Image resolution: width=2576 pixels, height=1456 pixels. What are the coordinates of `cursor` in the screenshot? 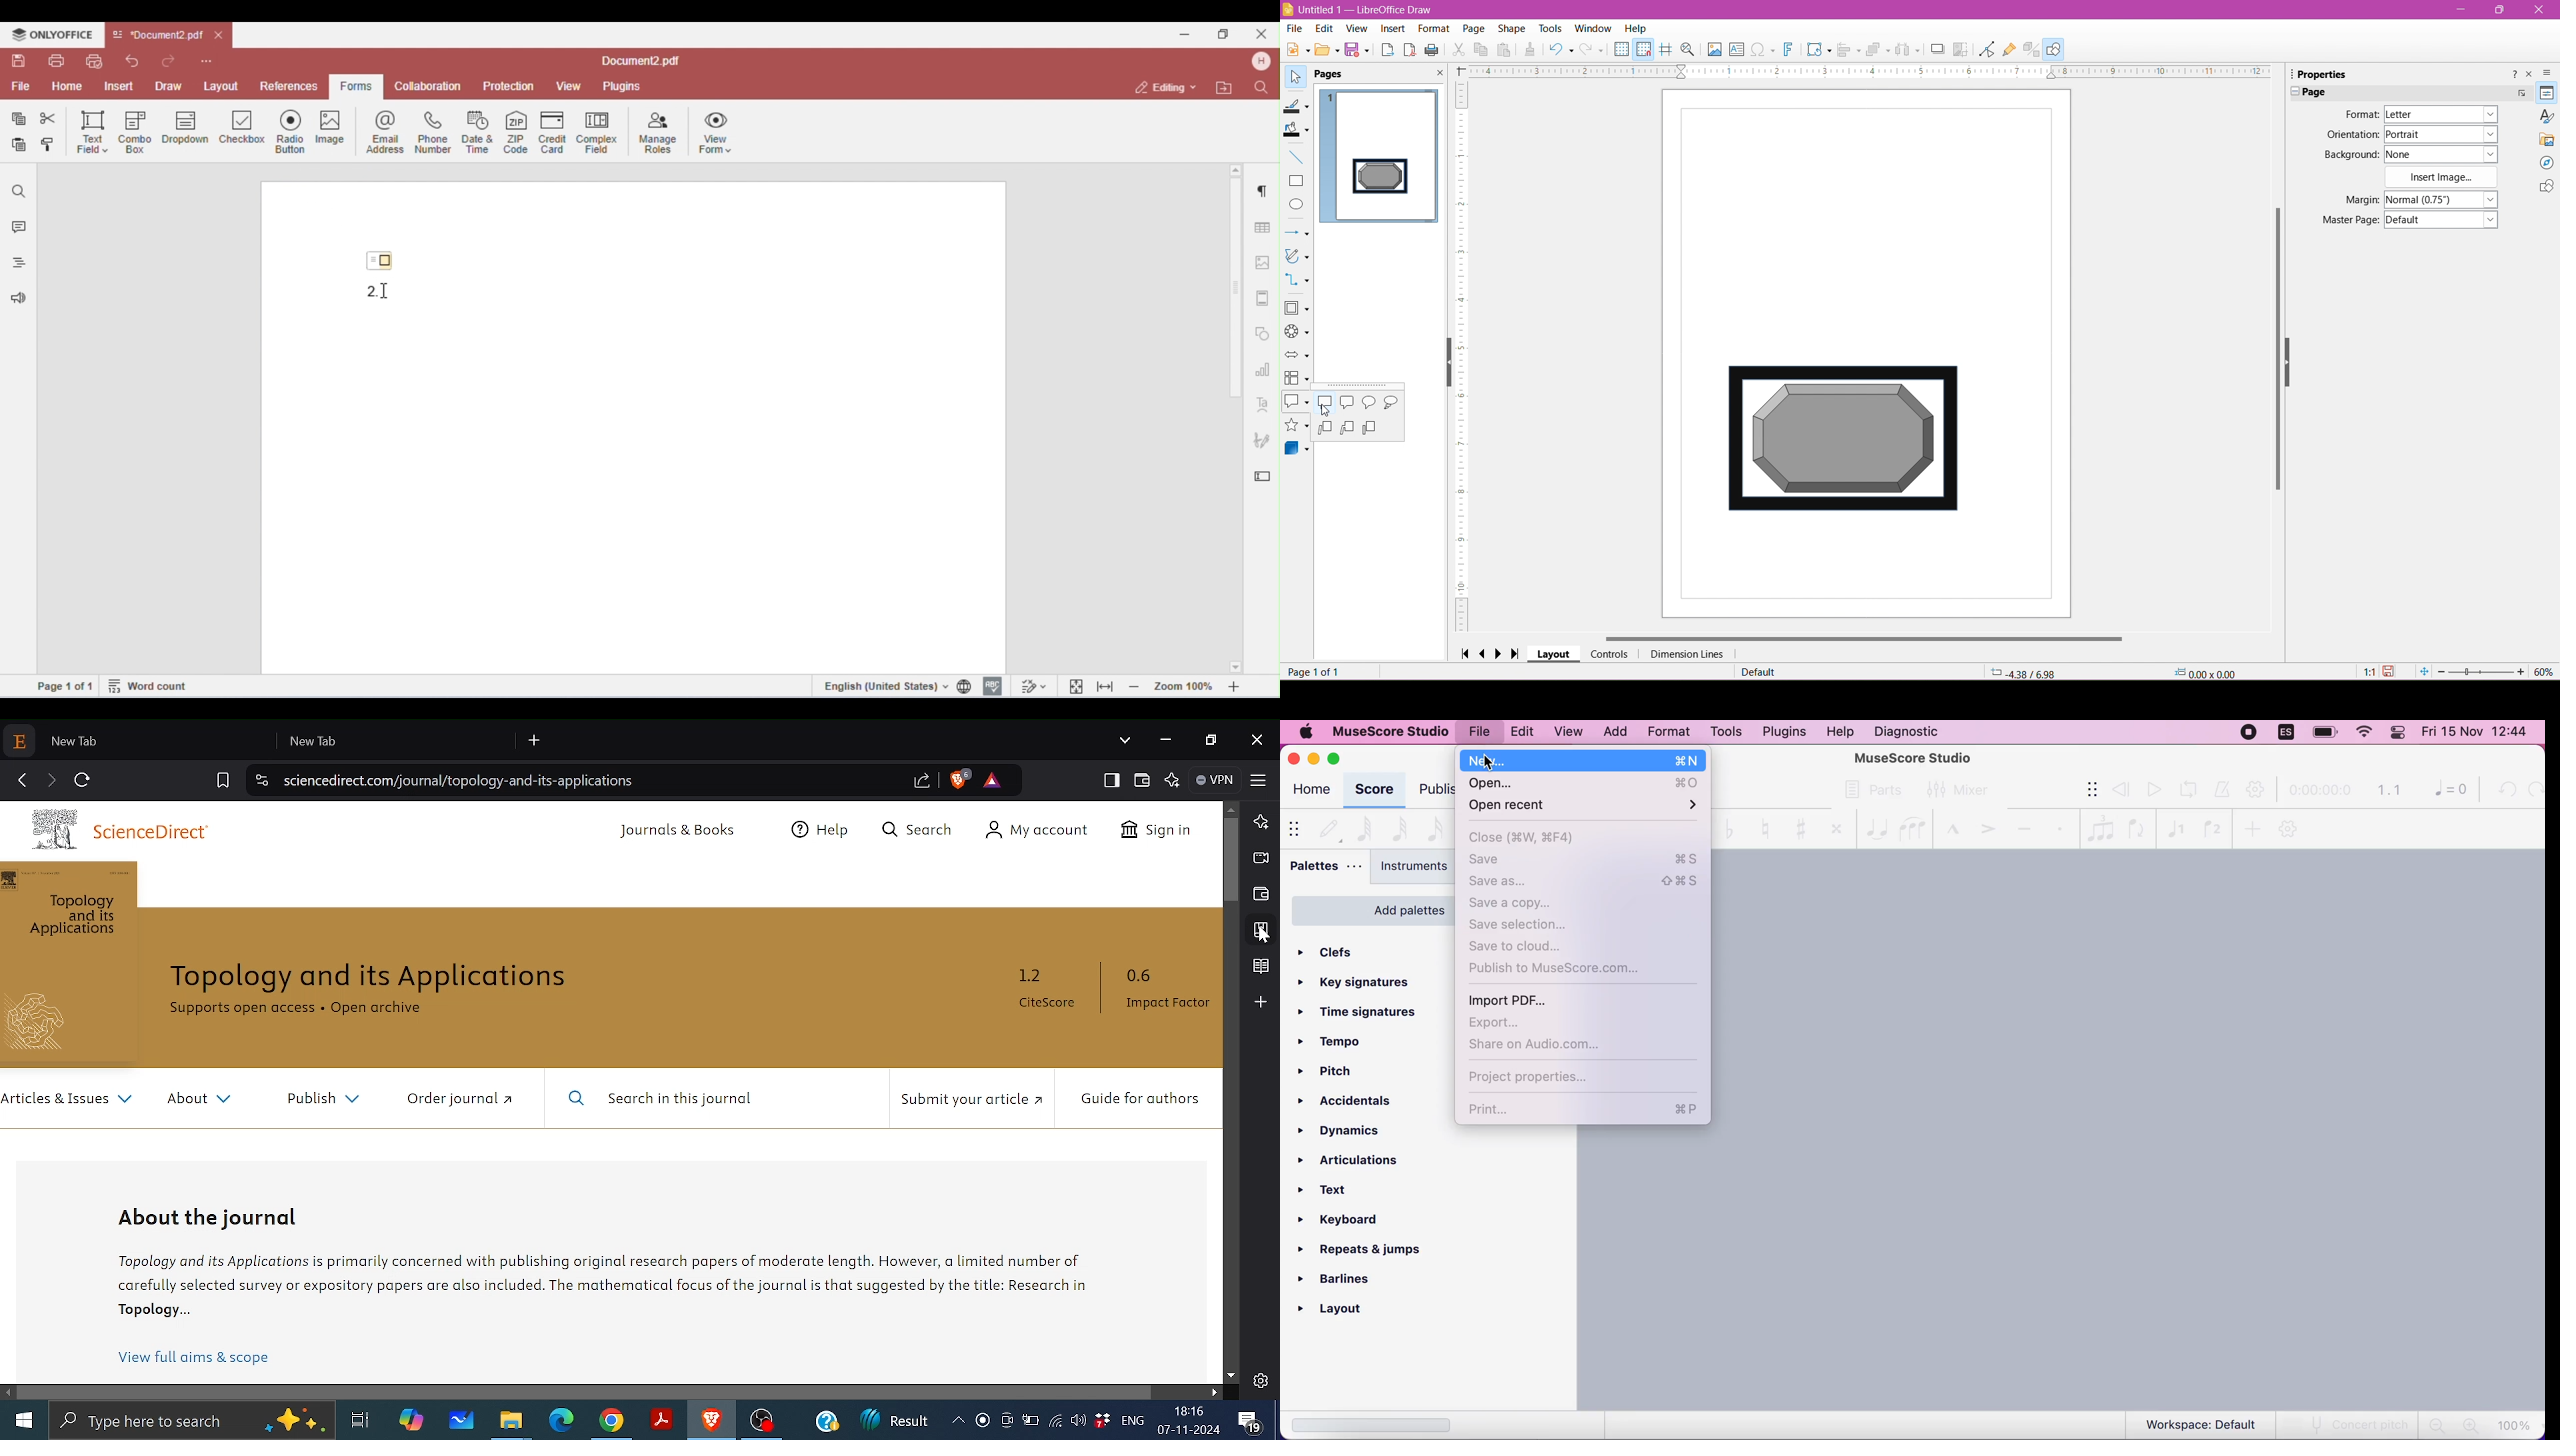 It's located at (1327, 412).